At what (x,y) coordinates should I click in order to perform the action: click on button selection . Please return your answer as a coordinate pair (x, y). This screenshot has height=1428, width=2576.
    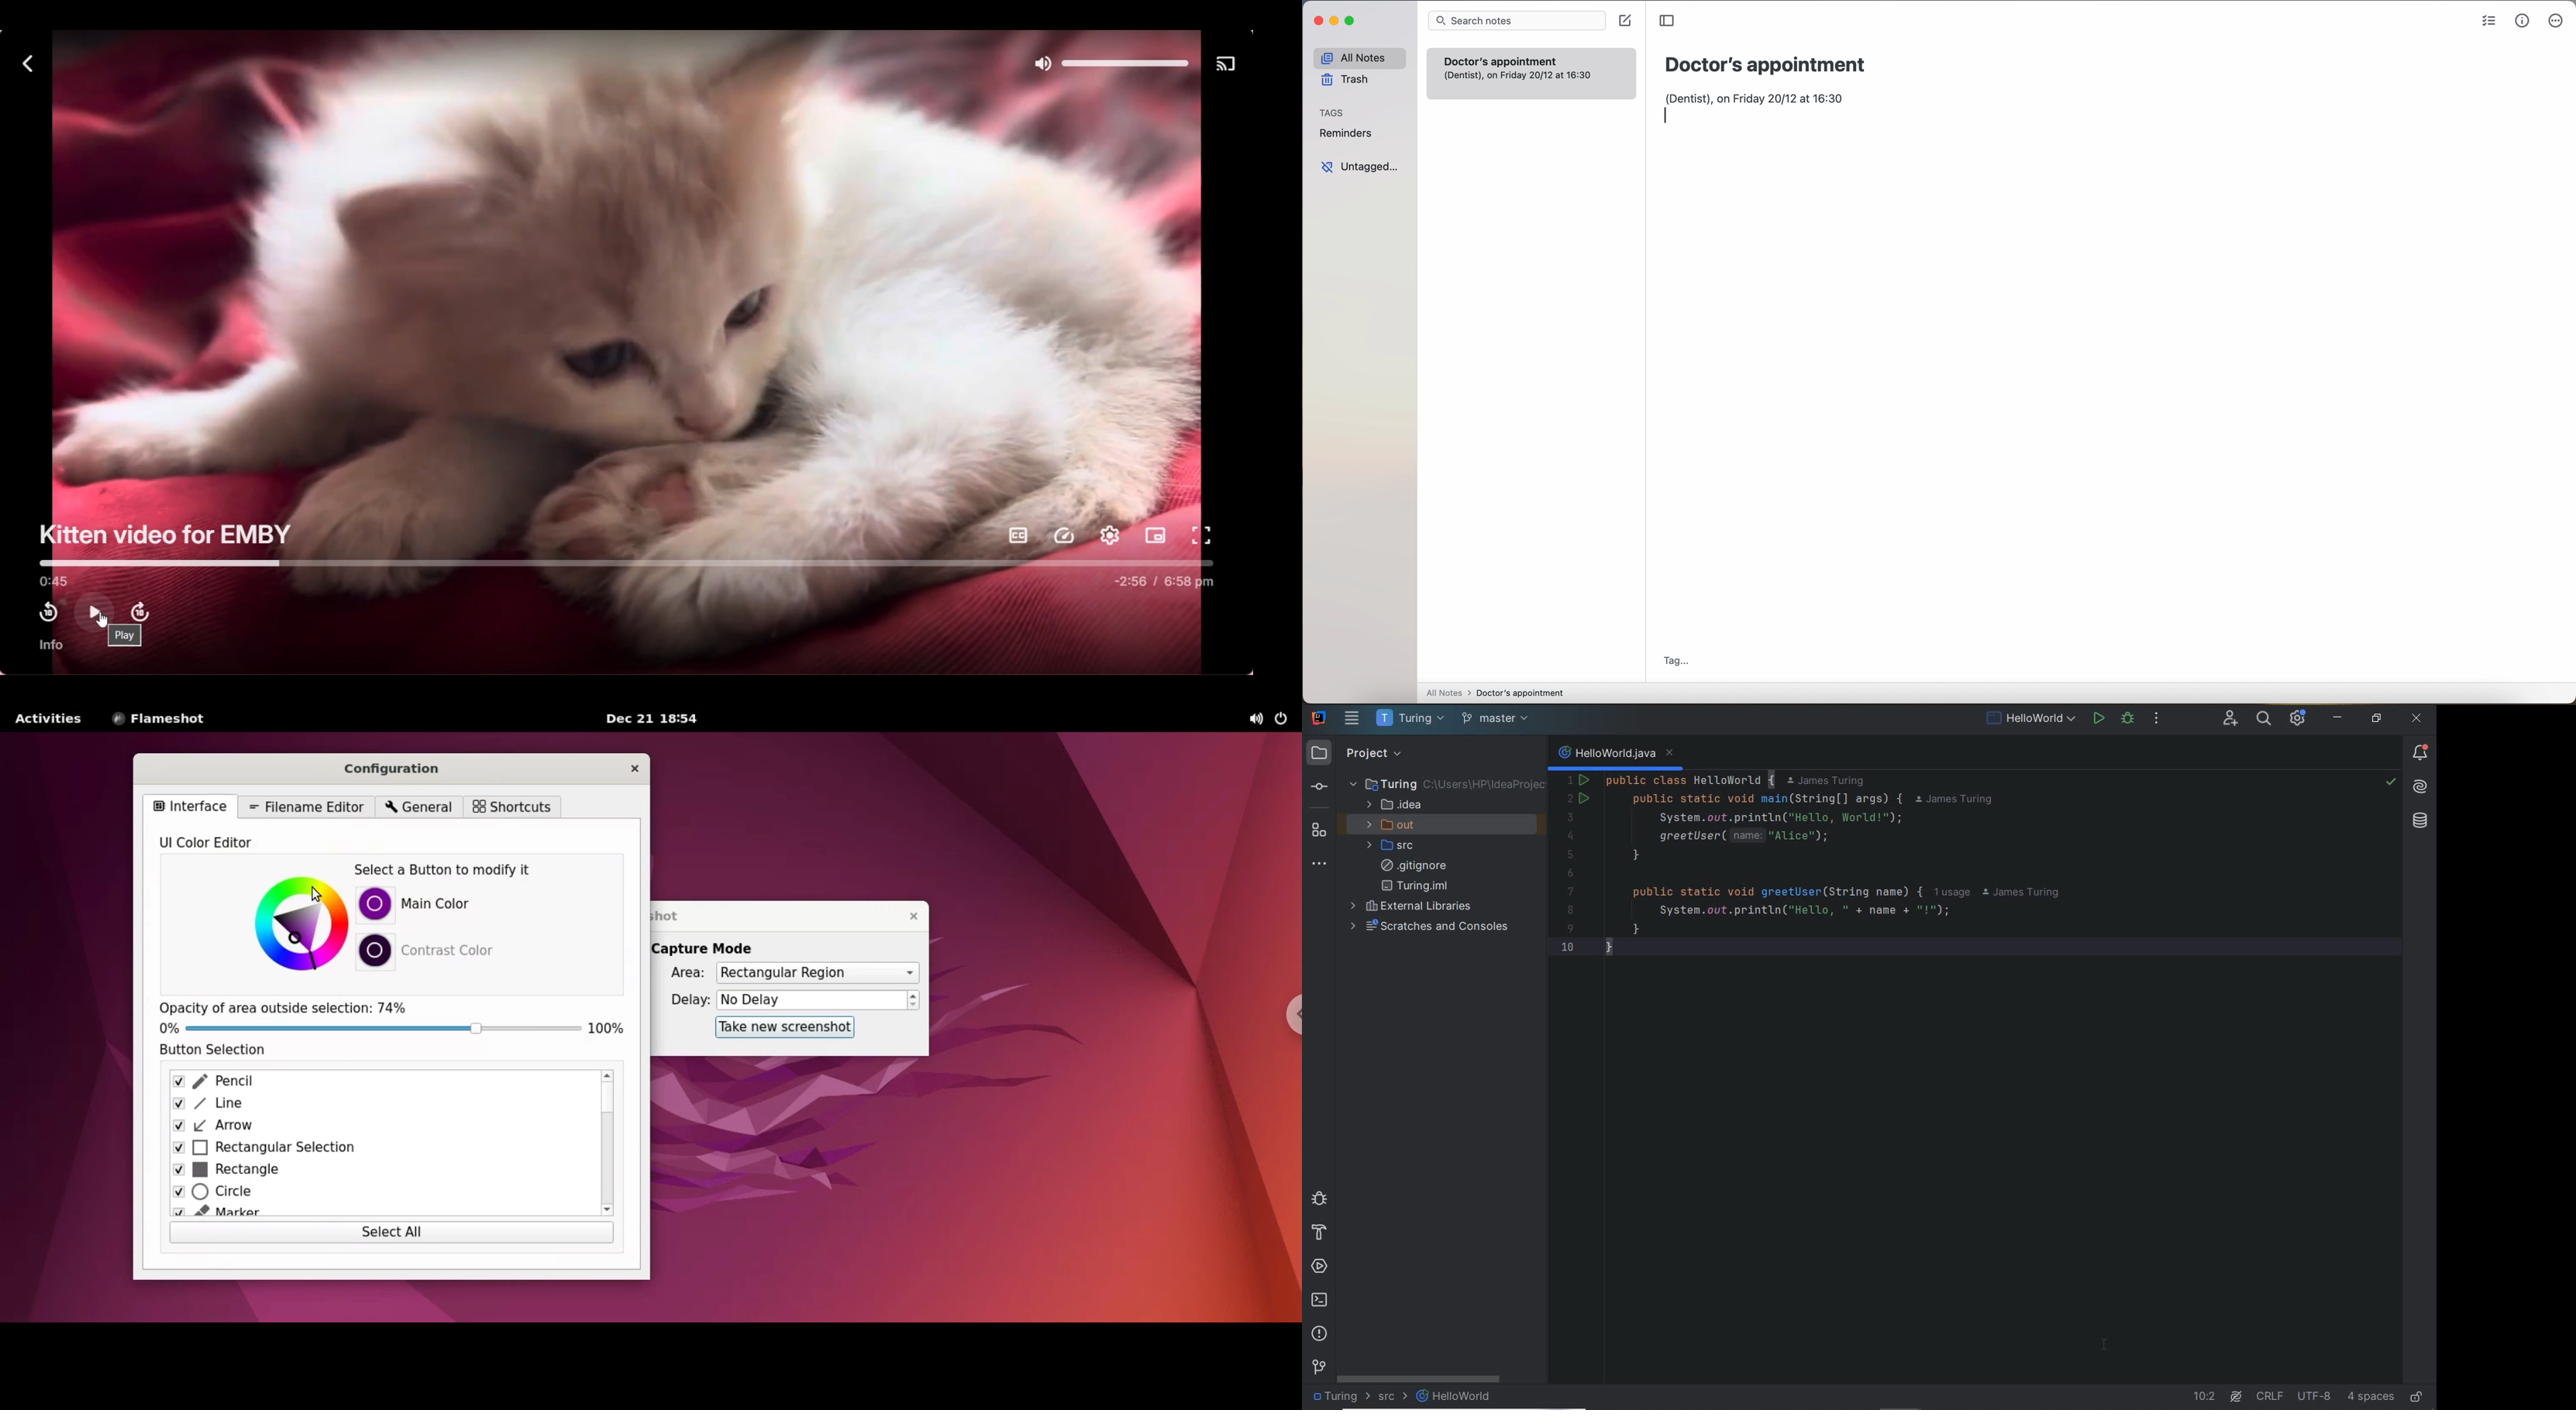
    Looking at the image, I should click on (219, 1052).